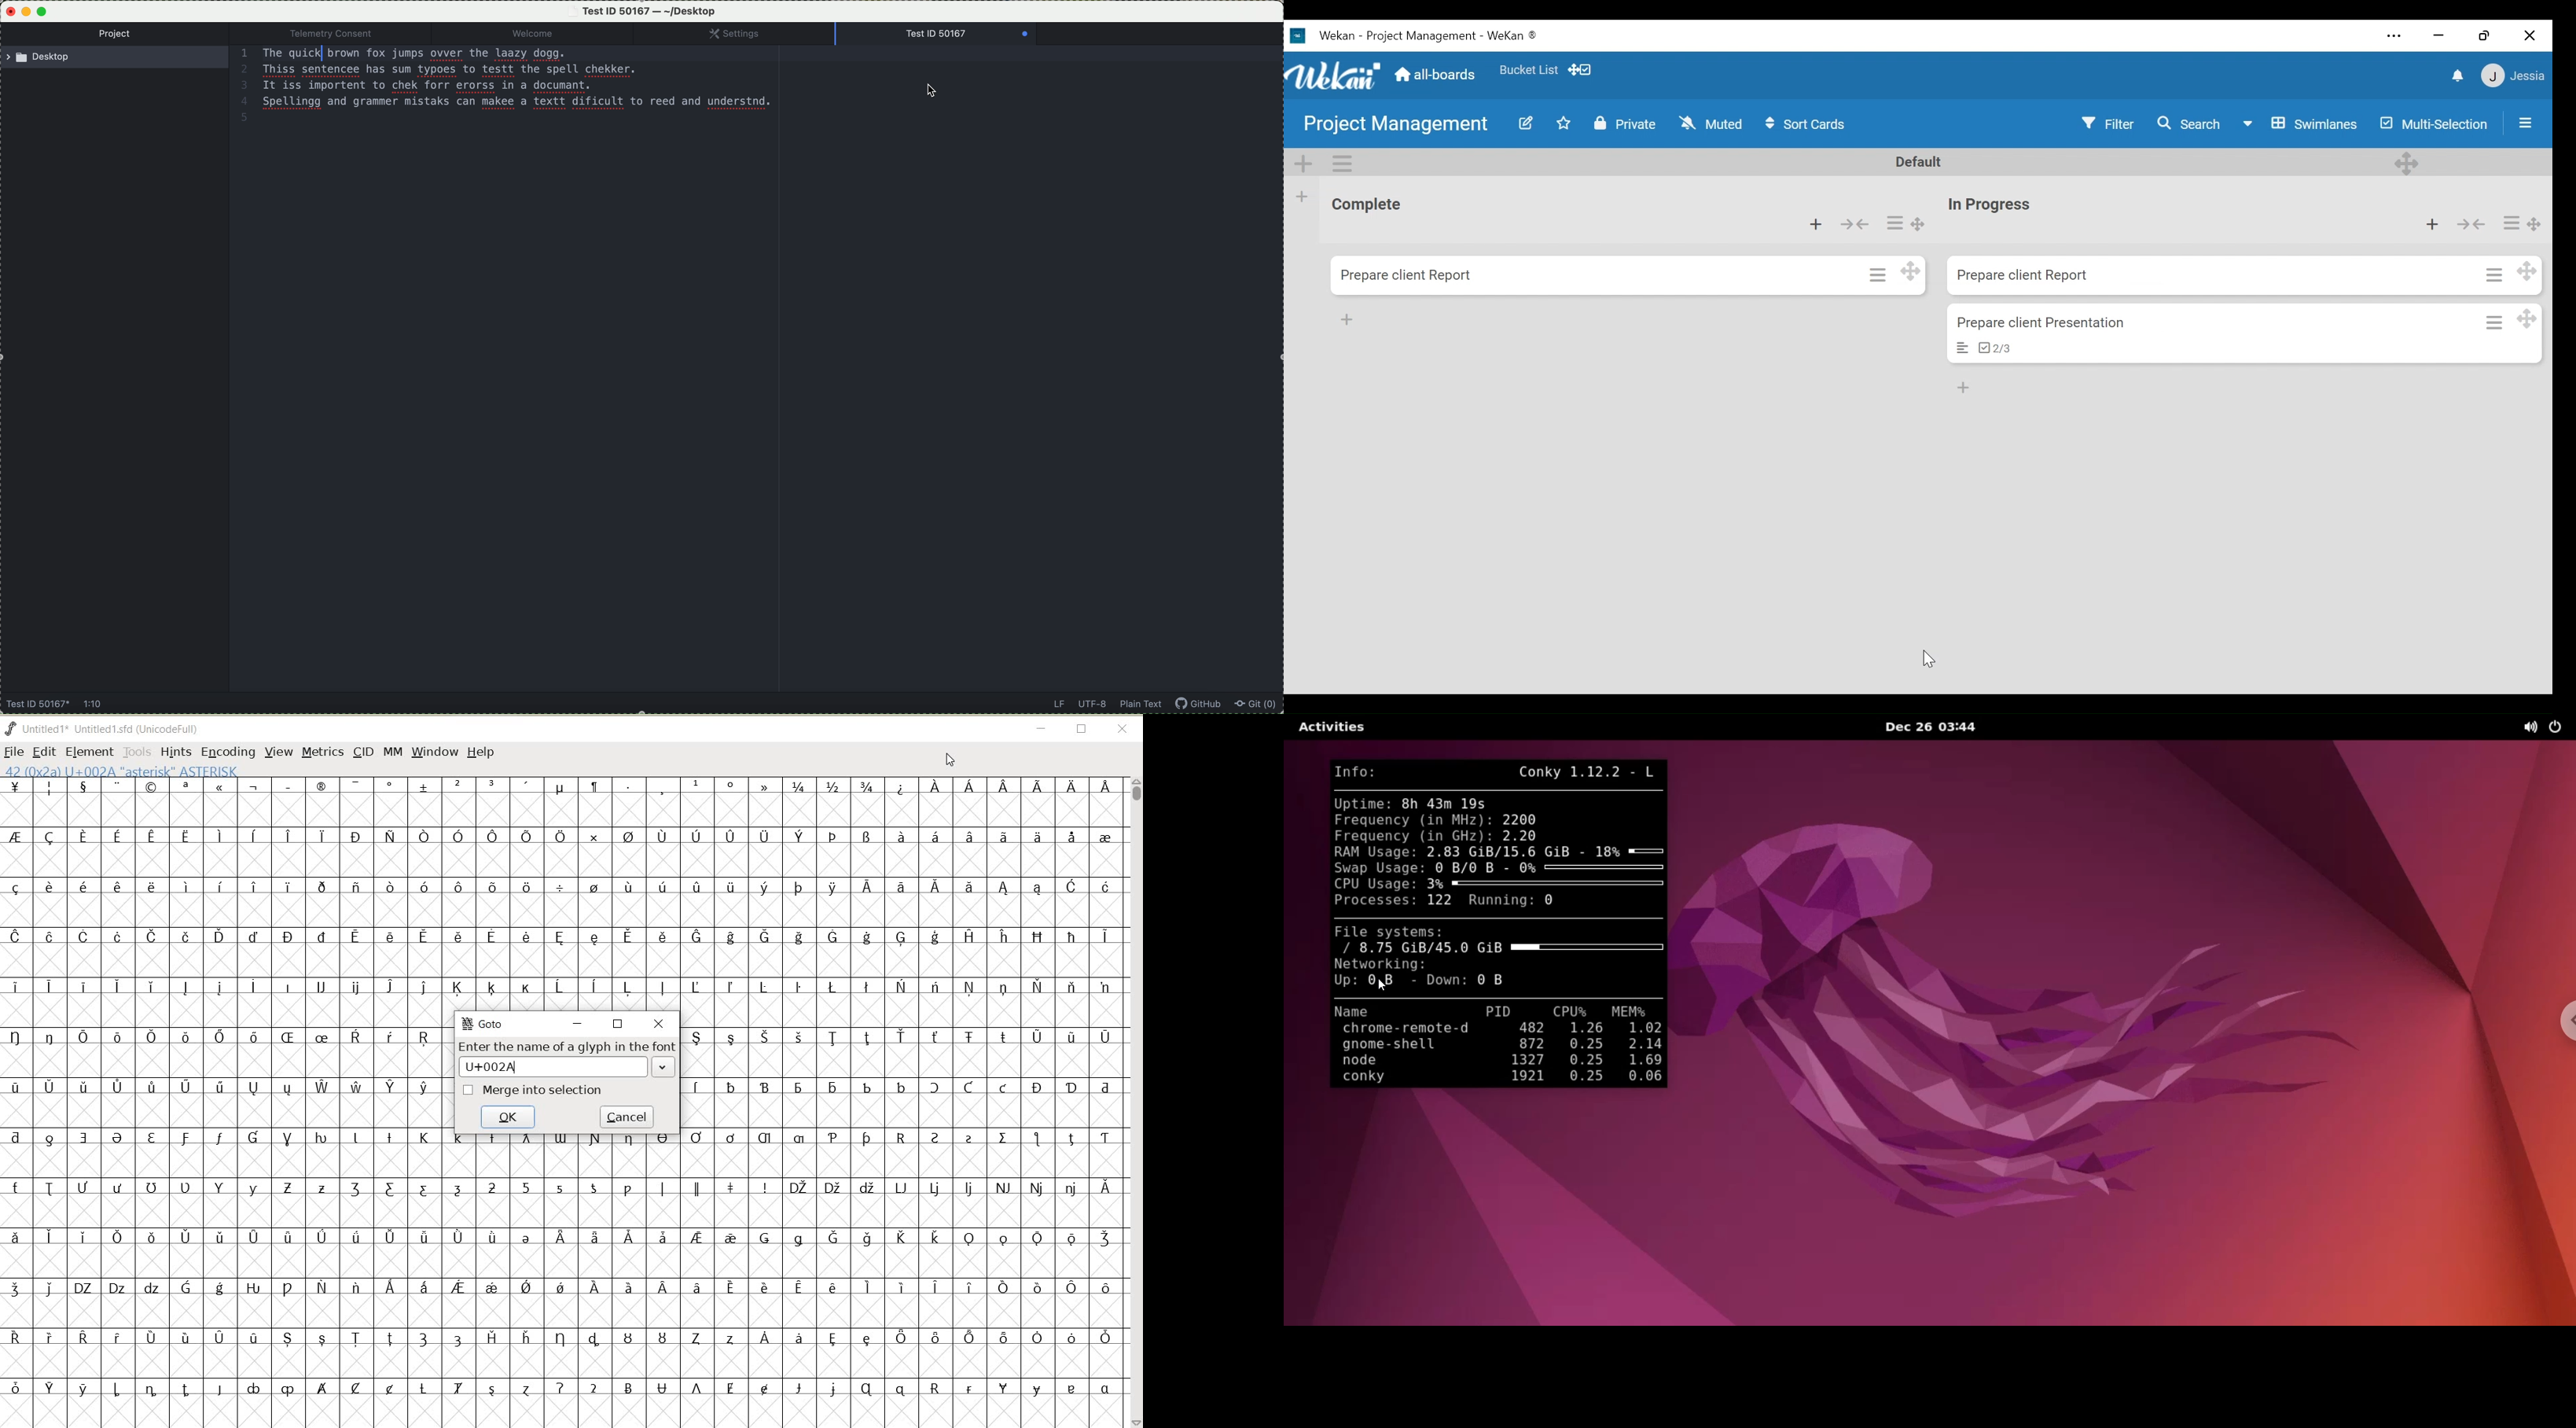 The width and height of the screenshot is (2576, 1428). Describe the element at coordinates (568, 1046) in the screenshot. I see `Enter the name of a glyph in th font` at that location.